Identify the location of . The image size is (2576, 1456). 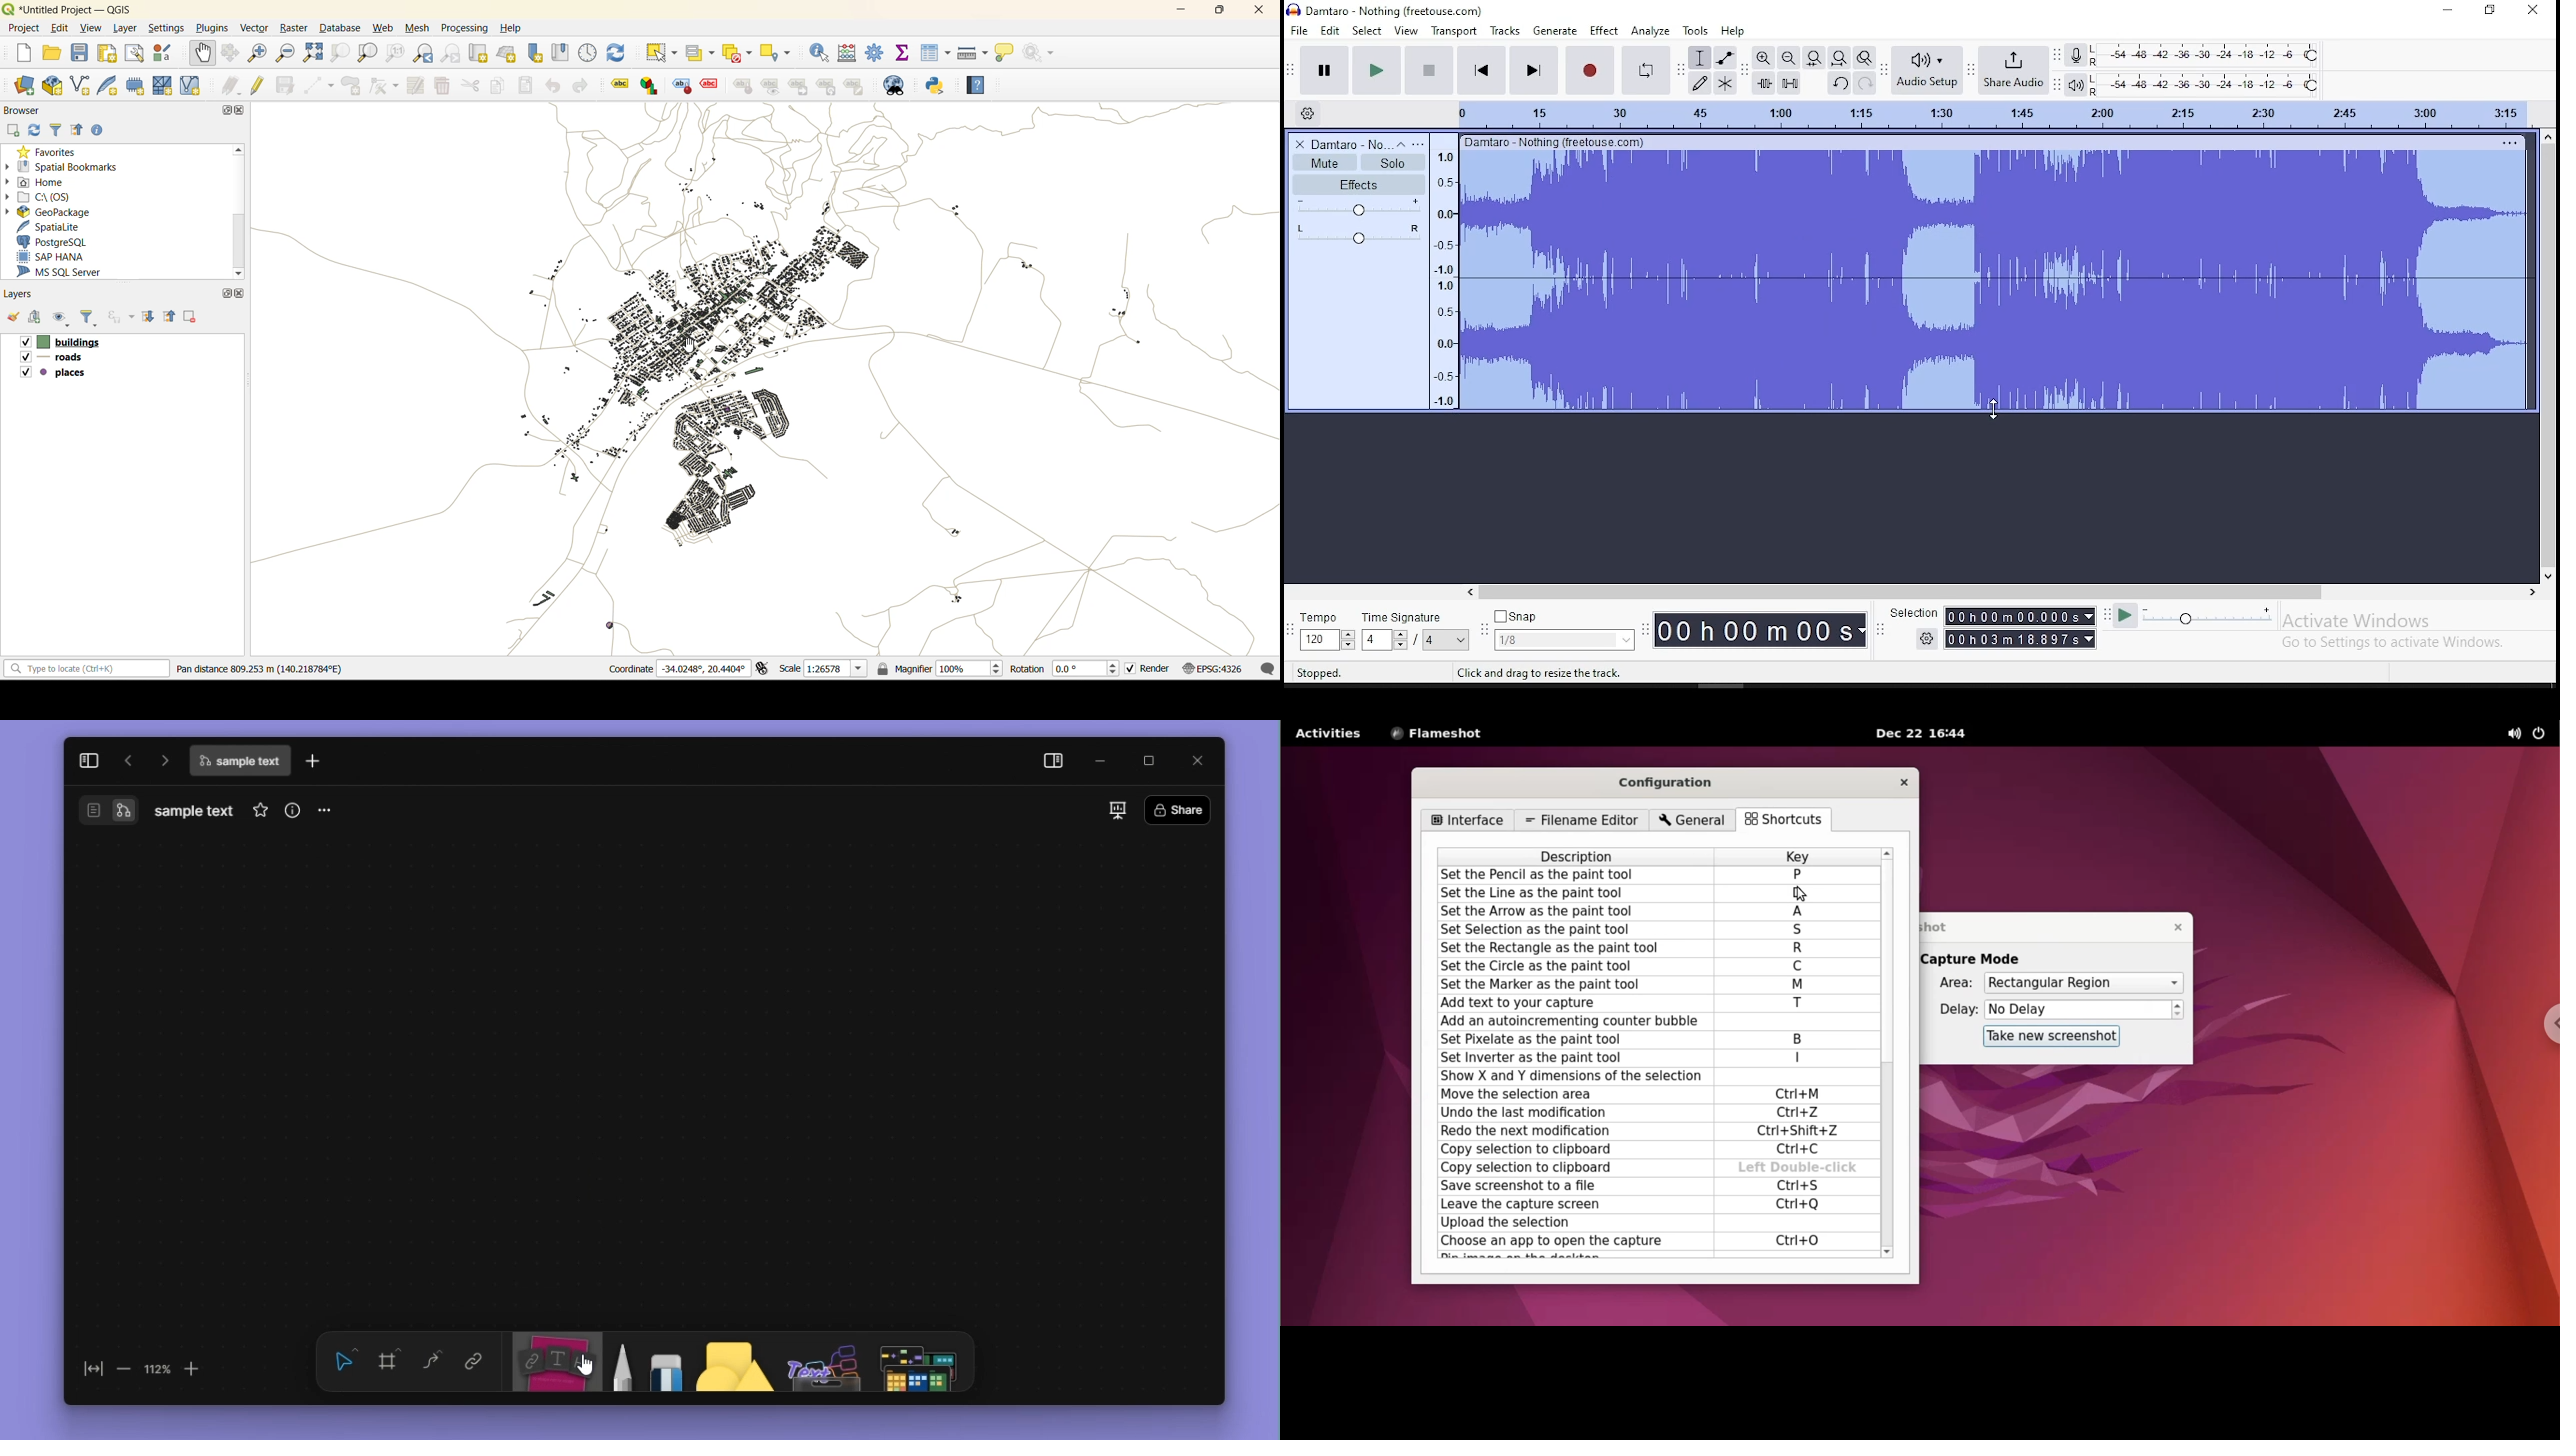
(2055, 55).